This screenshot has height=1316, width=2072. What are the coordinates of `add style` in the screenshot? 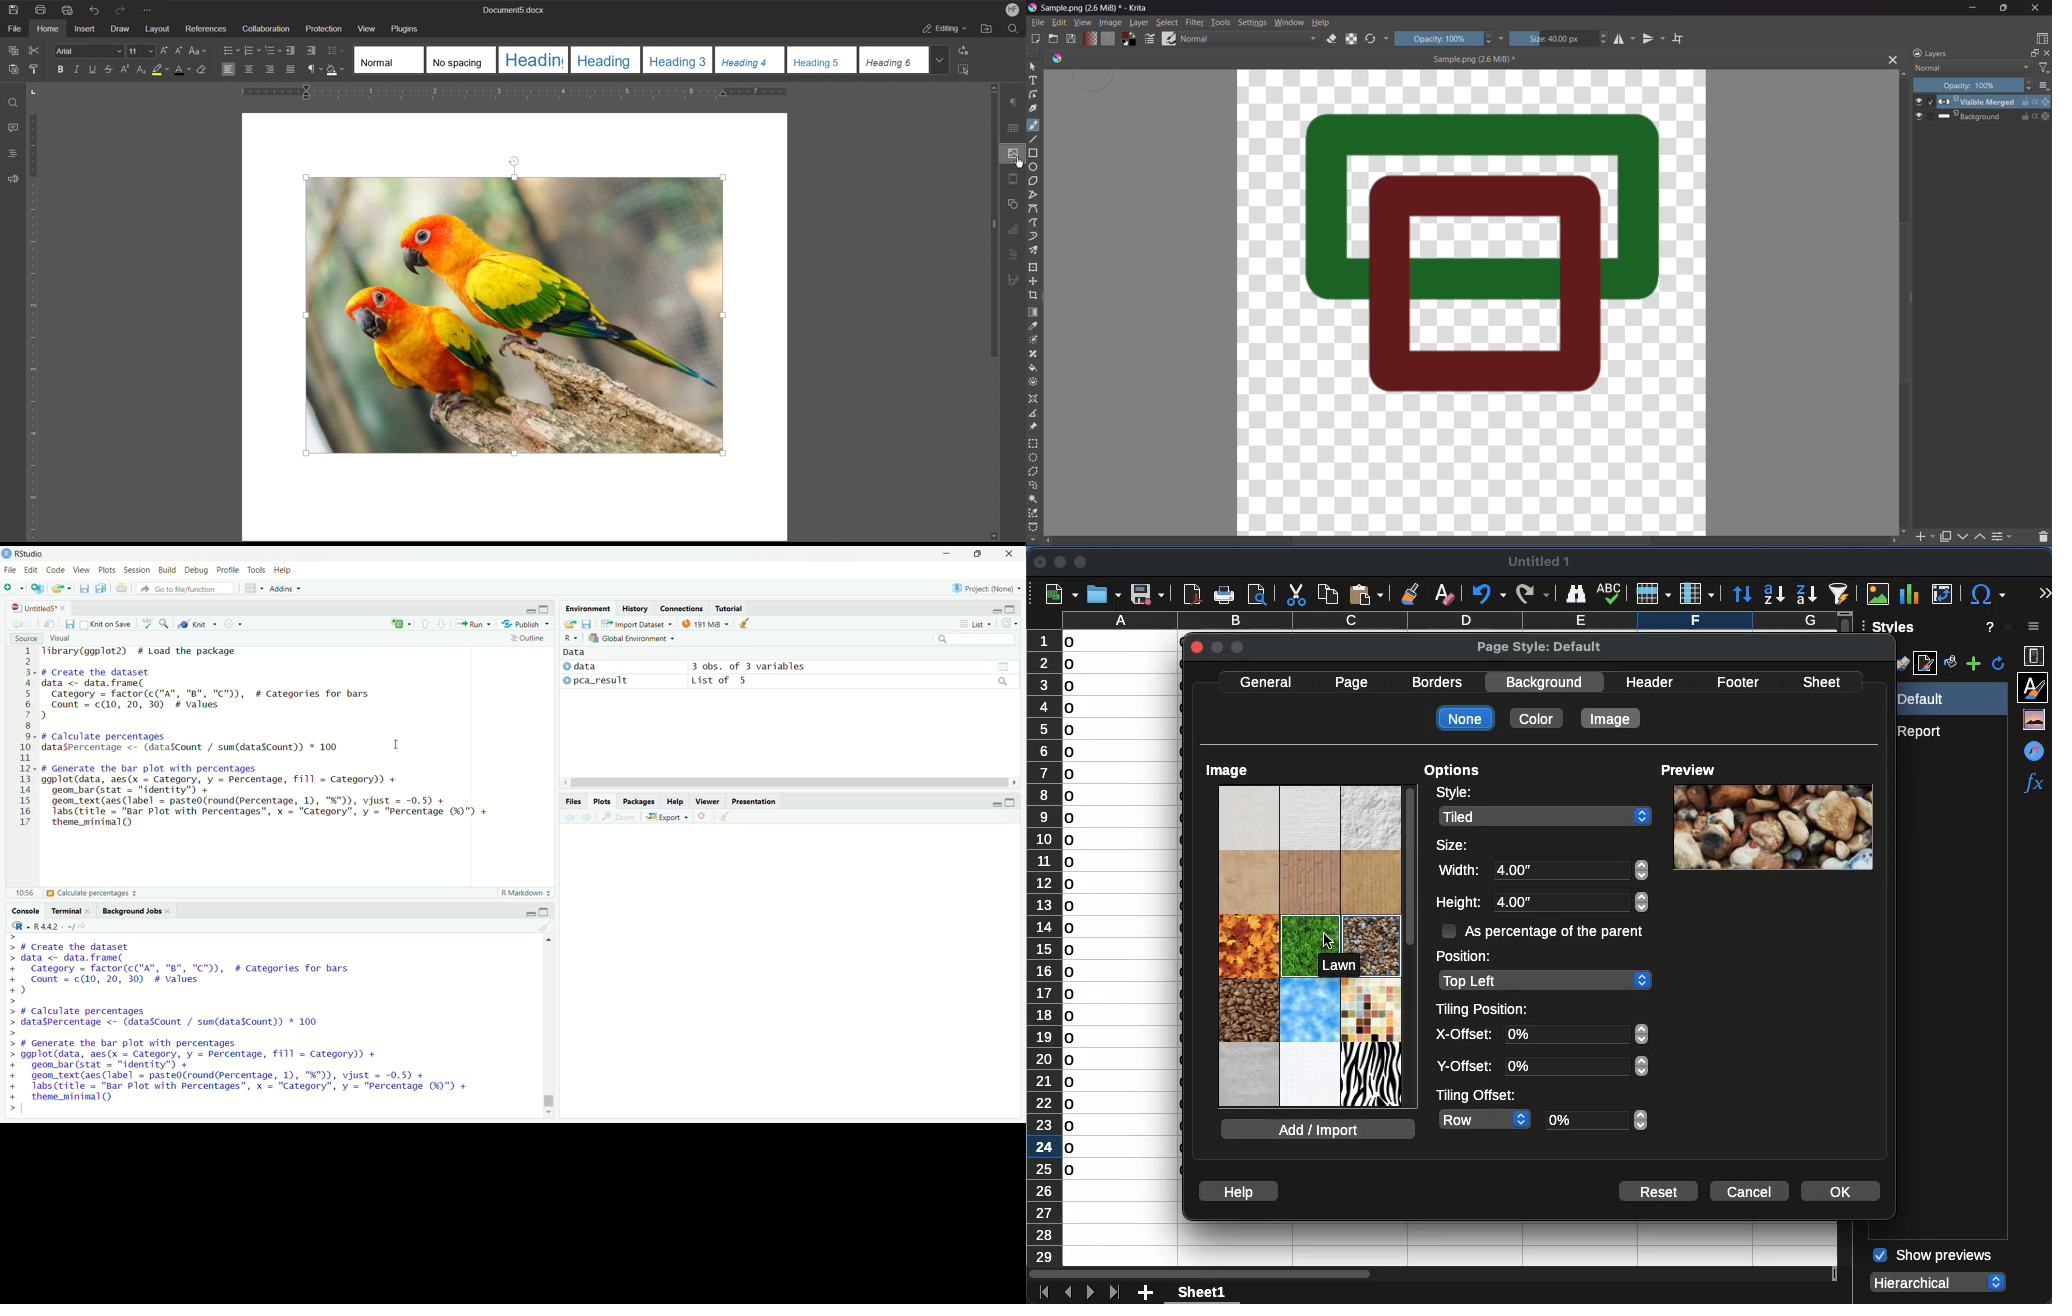 It's located at (1974, 665).